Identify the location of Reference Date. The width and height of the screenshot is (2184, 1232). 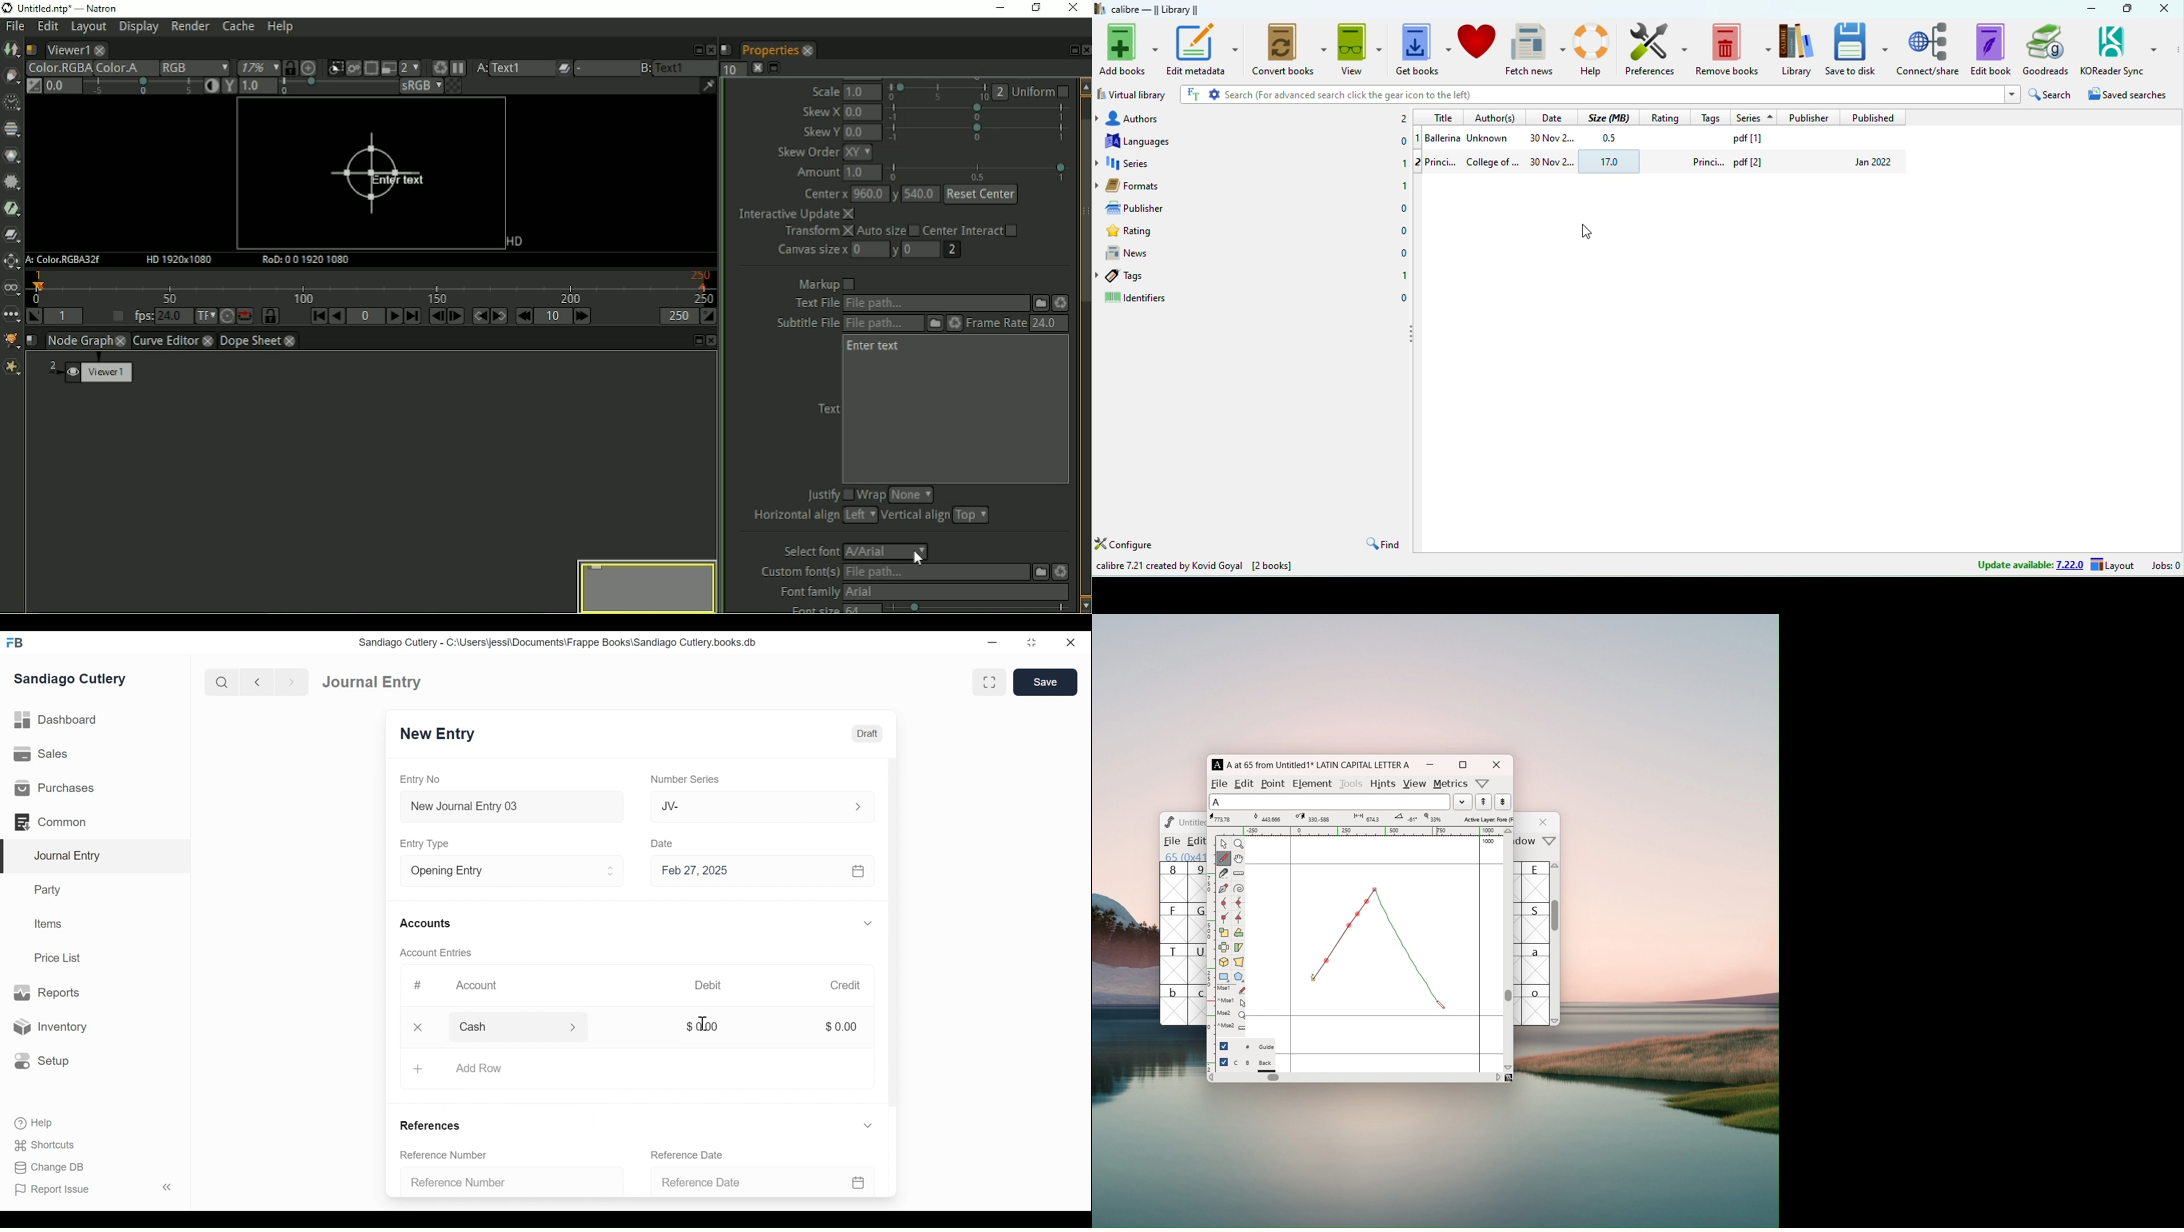
(765, 1181).